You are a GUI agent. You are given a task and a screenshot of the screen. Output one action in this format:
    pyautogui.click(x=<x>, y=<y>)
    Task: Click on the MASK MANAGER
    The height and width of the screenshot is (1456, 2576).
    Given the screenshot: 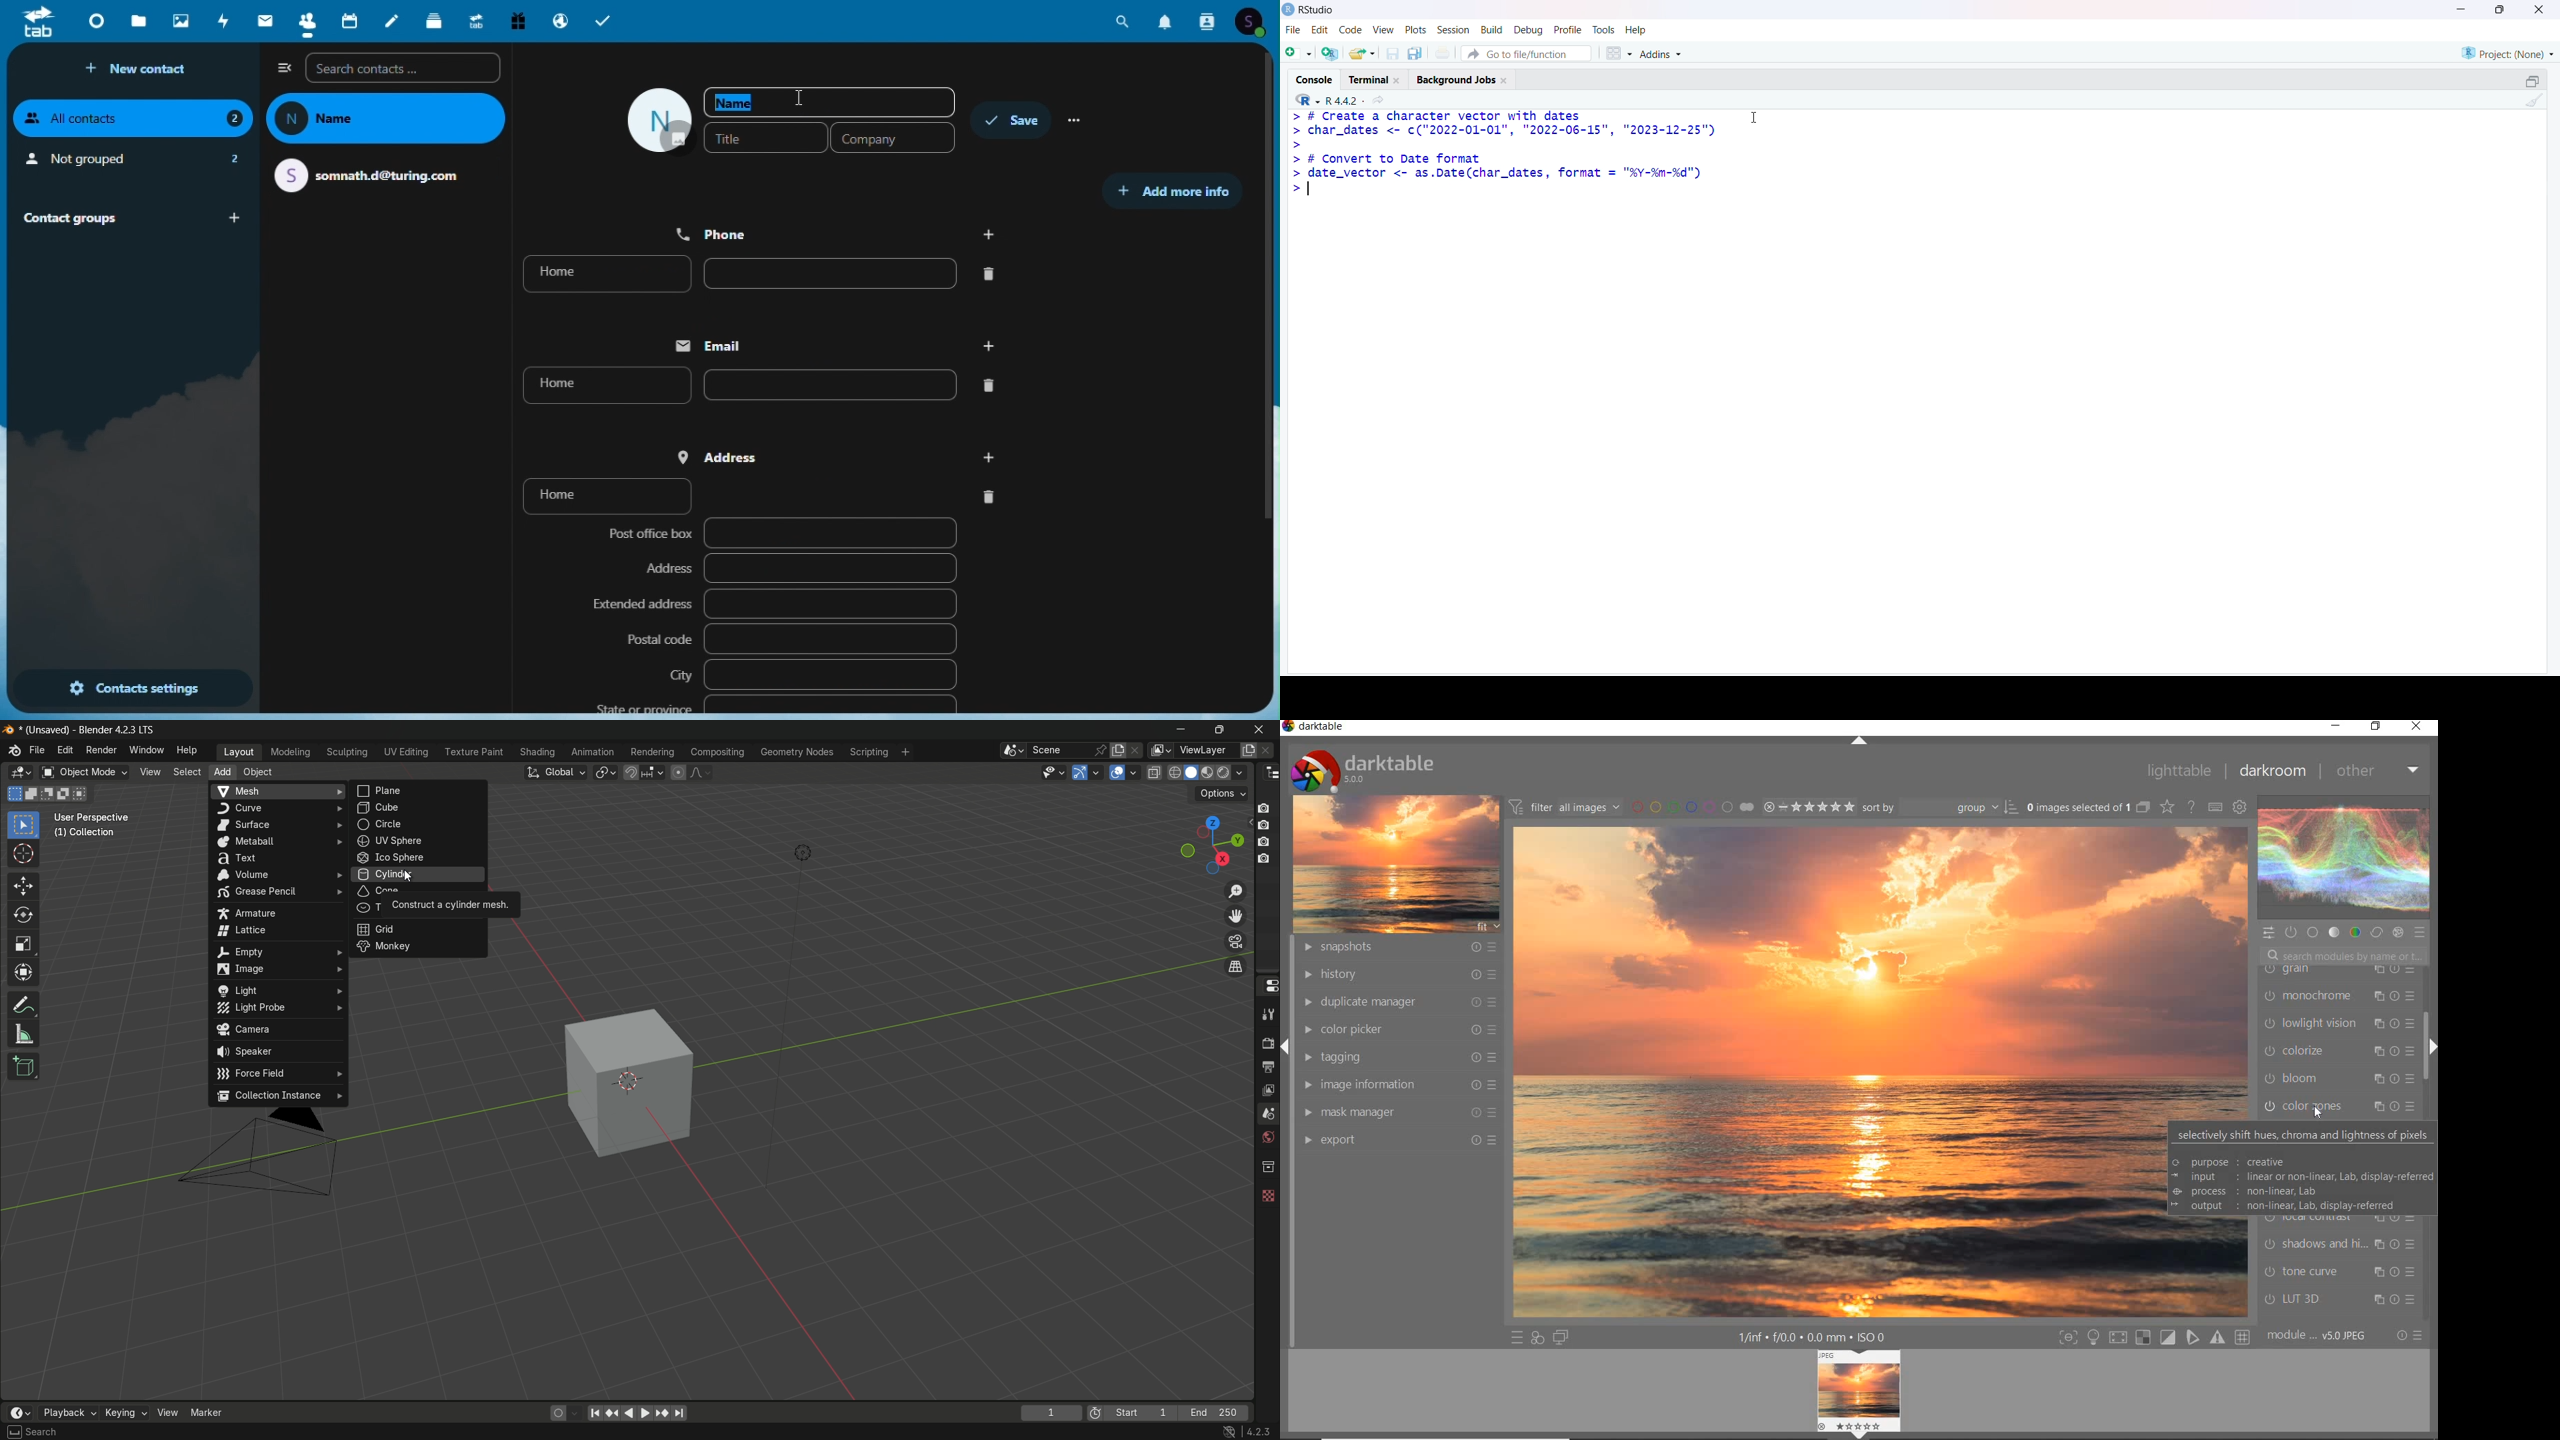 What is the action you would take?
    pyautogui.click(x=1399, y=1112)
    